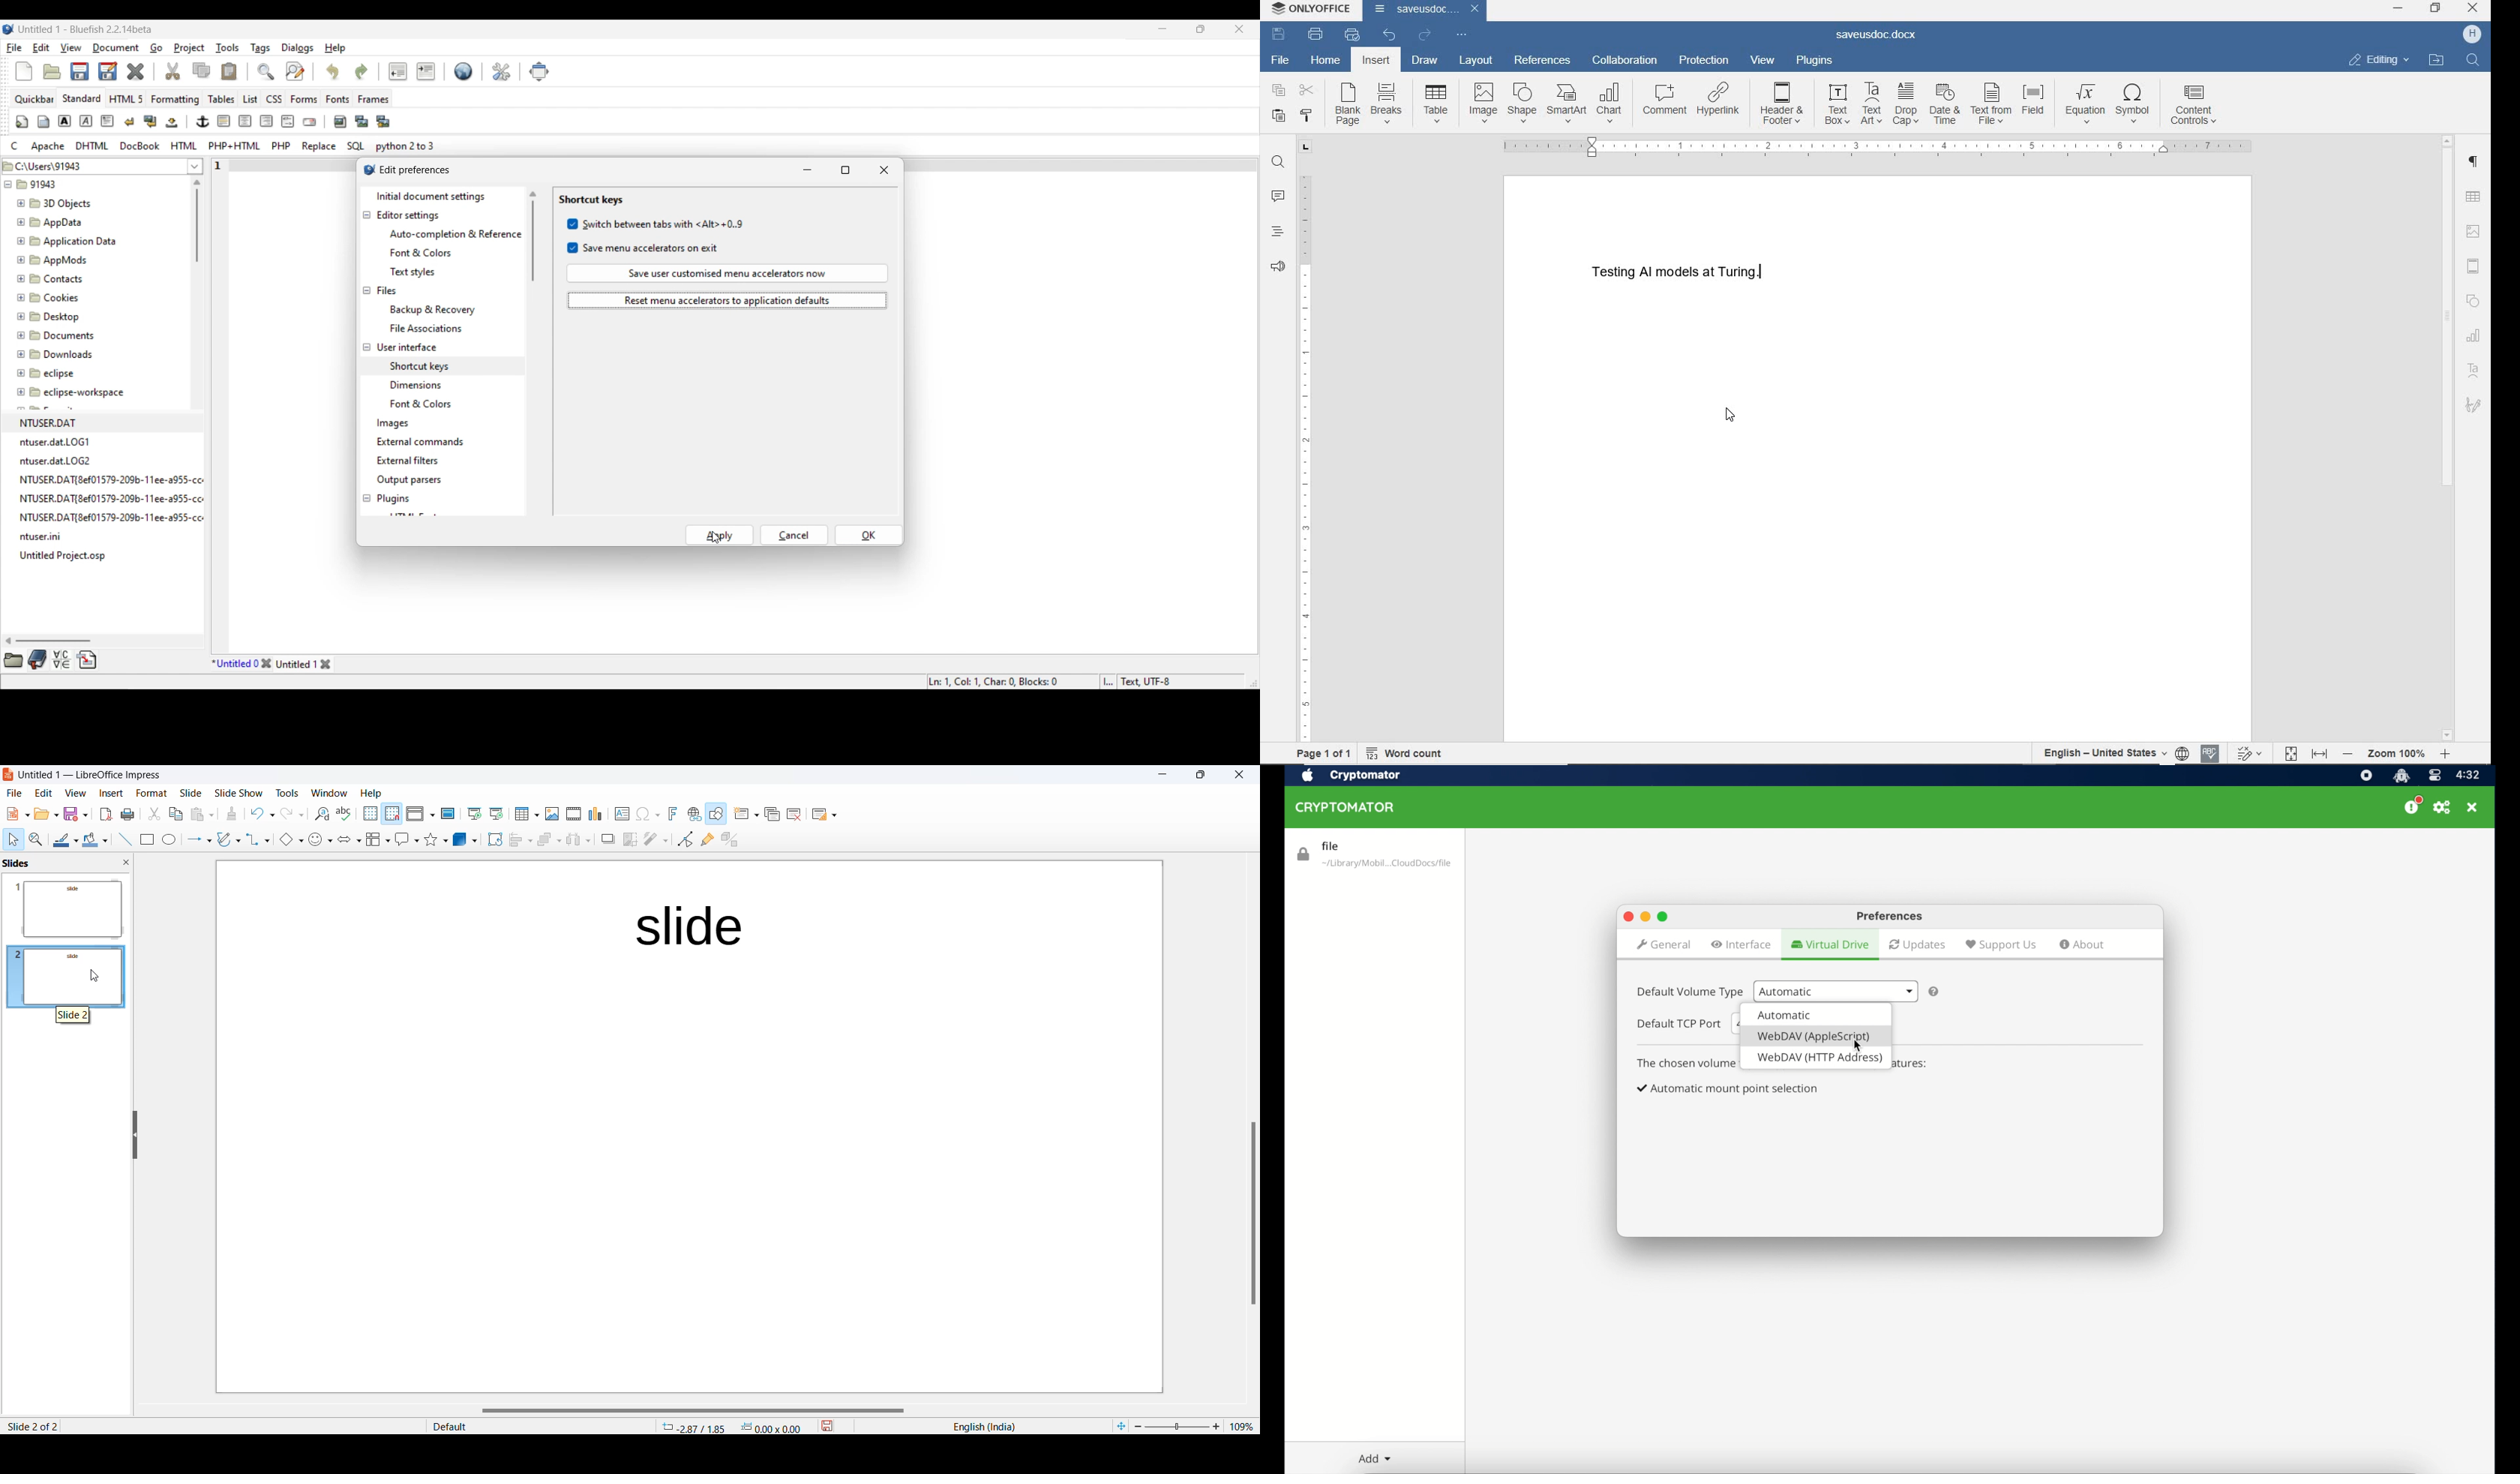 This screenshot has height=1484, width=2520. What do you see at coordinates (448, 814) in the screenshot?
I see `Master slide` at bounding box center [448, 814].